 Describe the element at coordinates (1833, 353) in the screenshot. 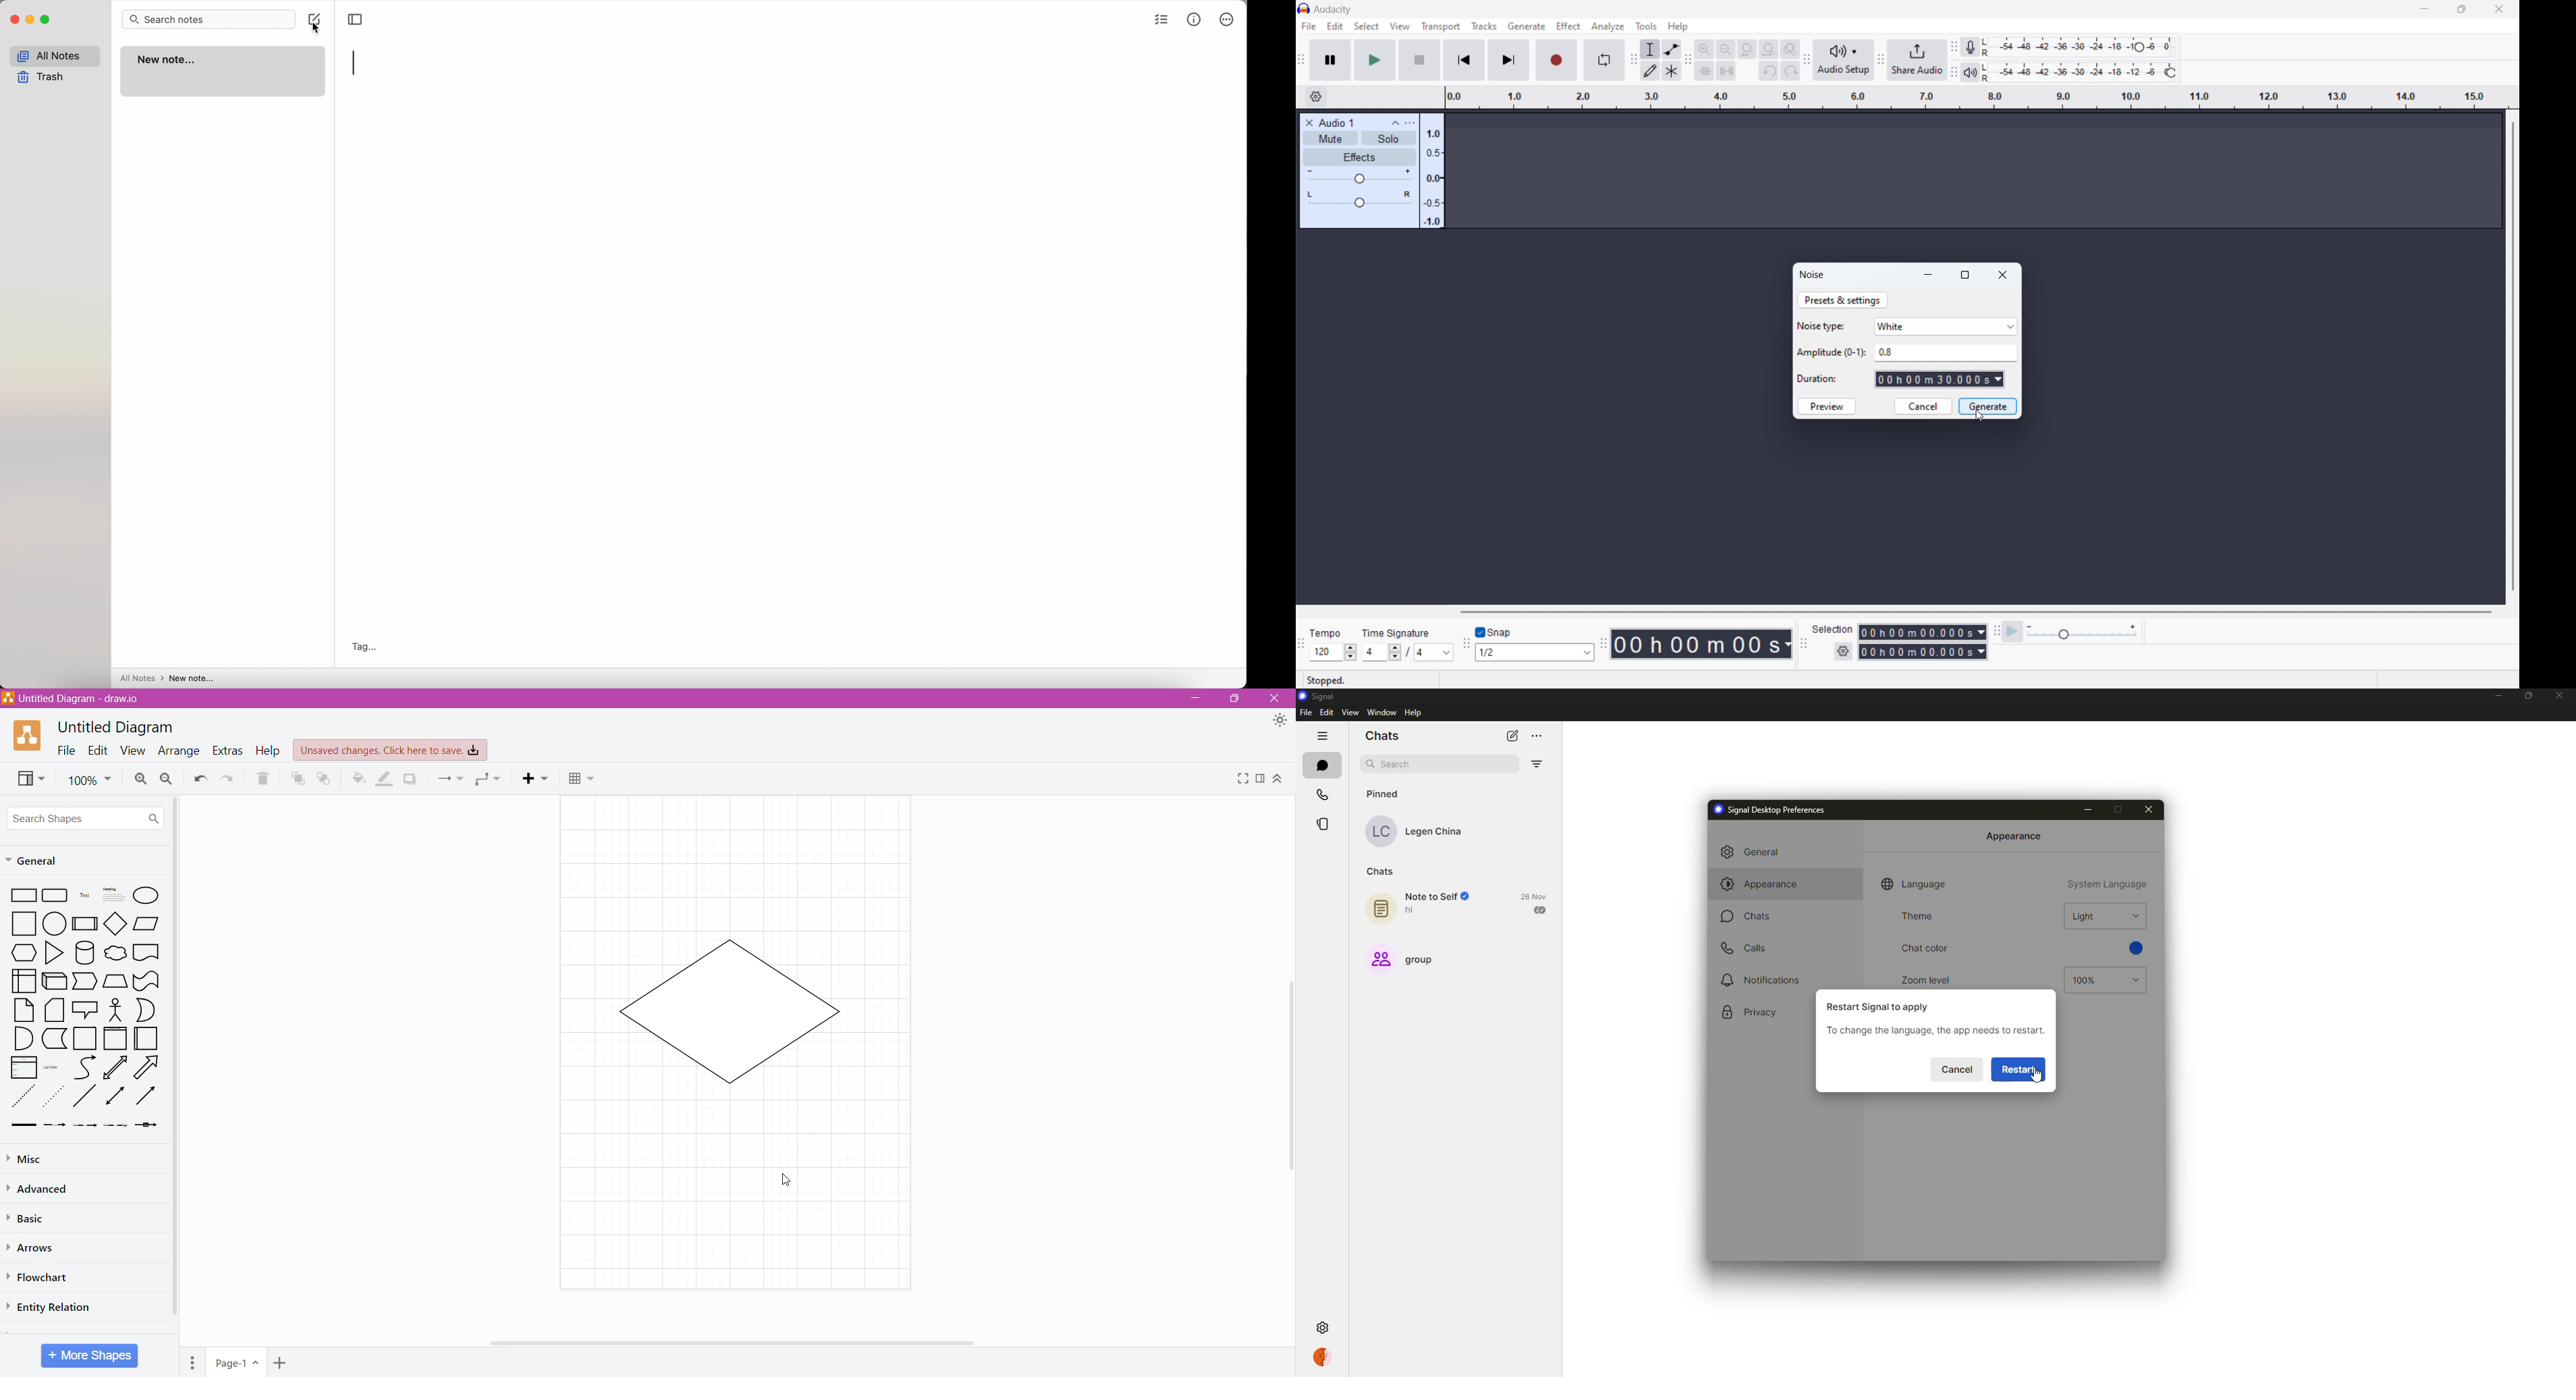

I see `amplitude` at that location.